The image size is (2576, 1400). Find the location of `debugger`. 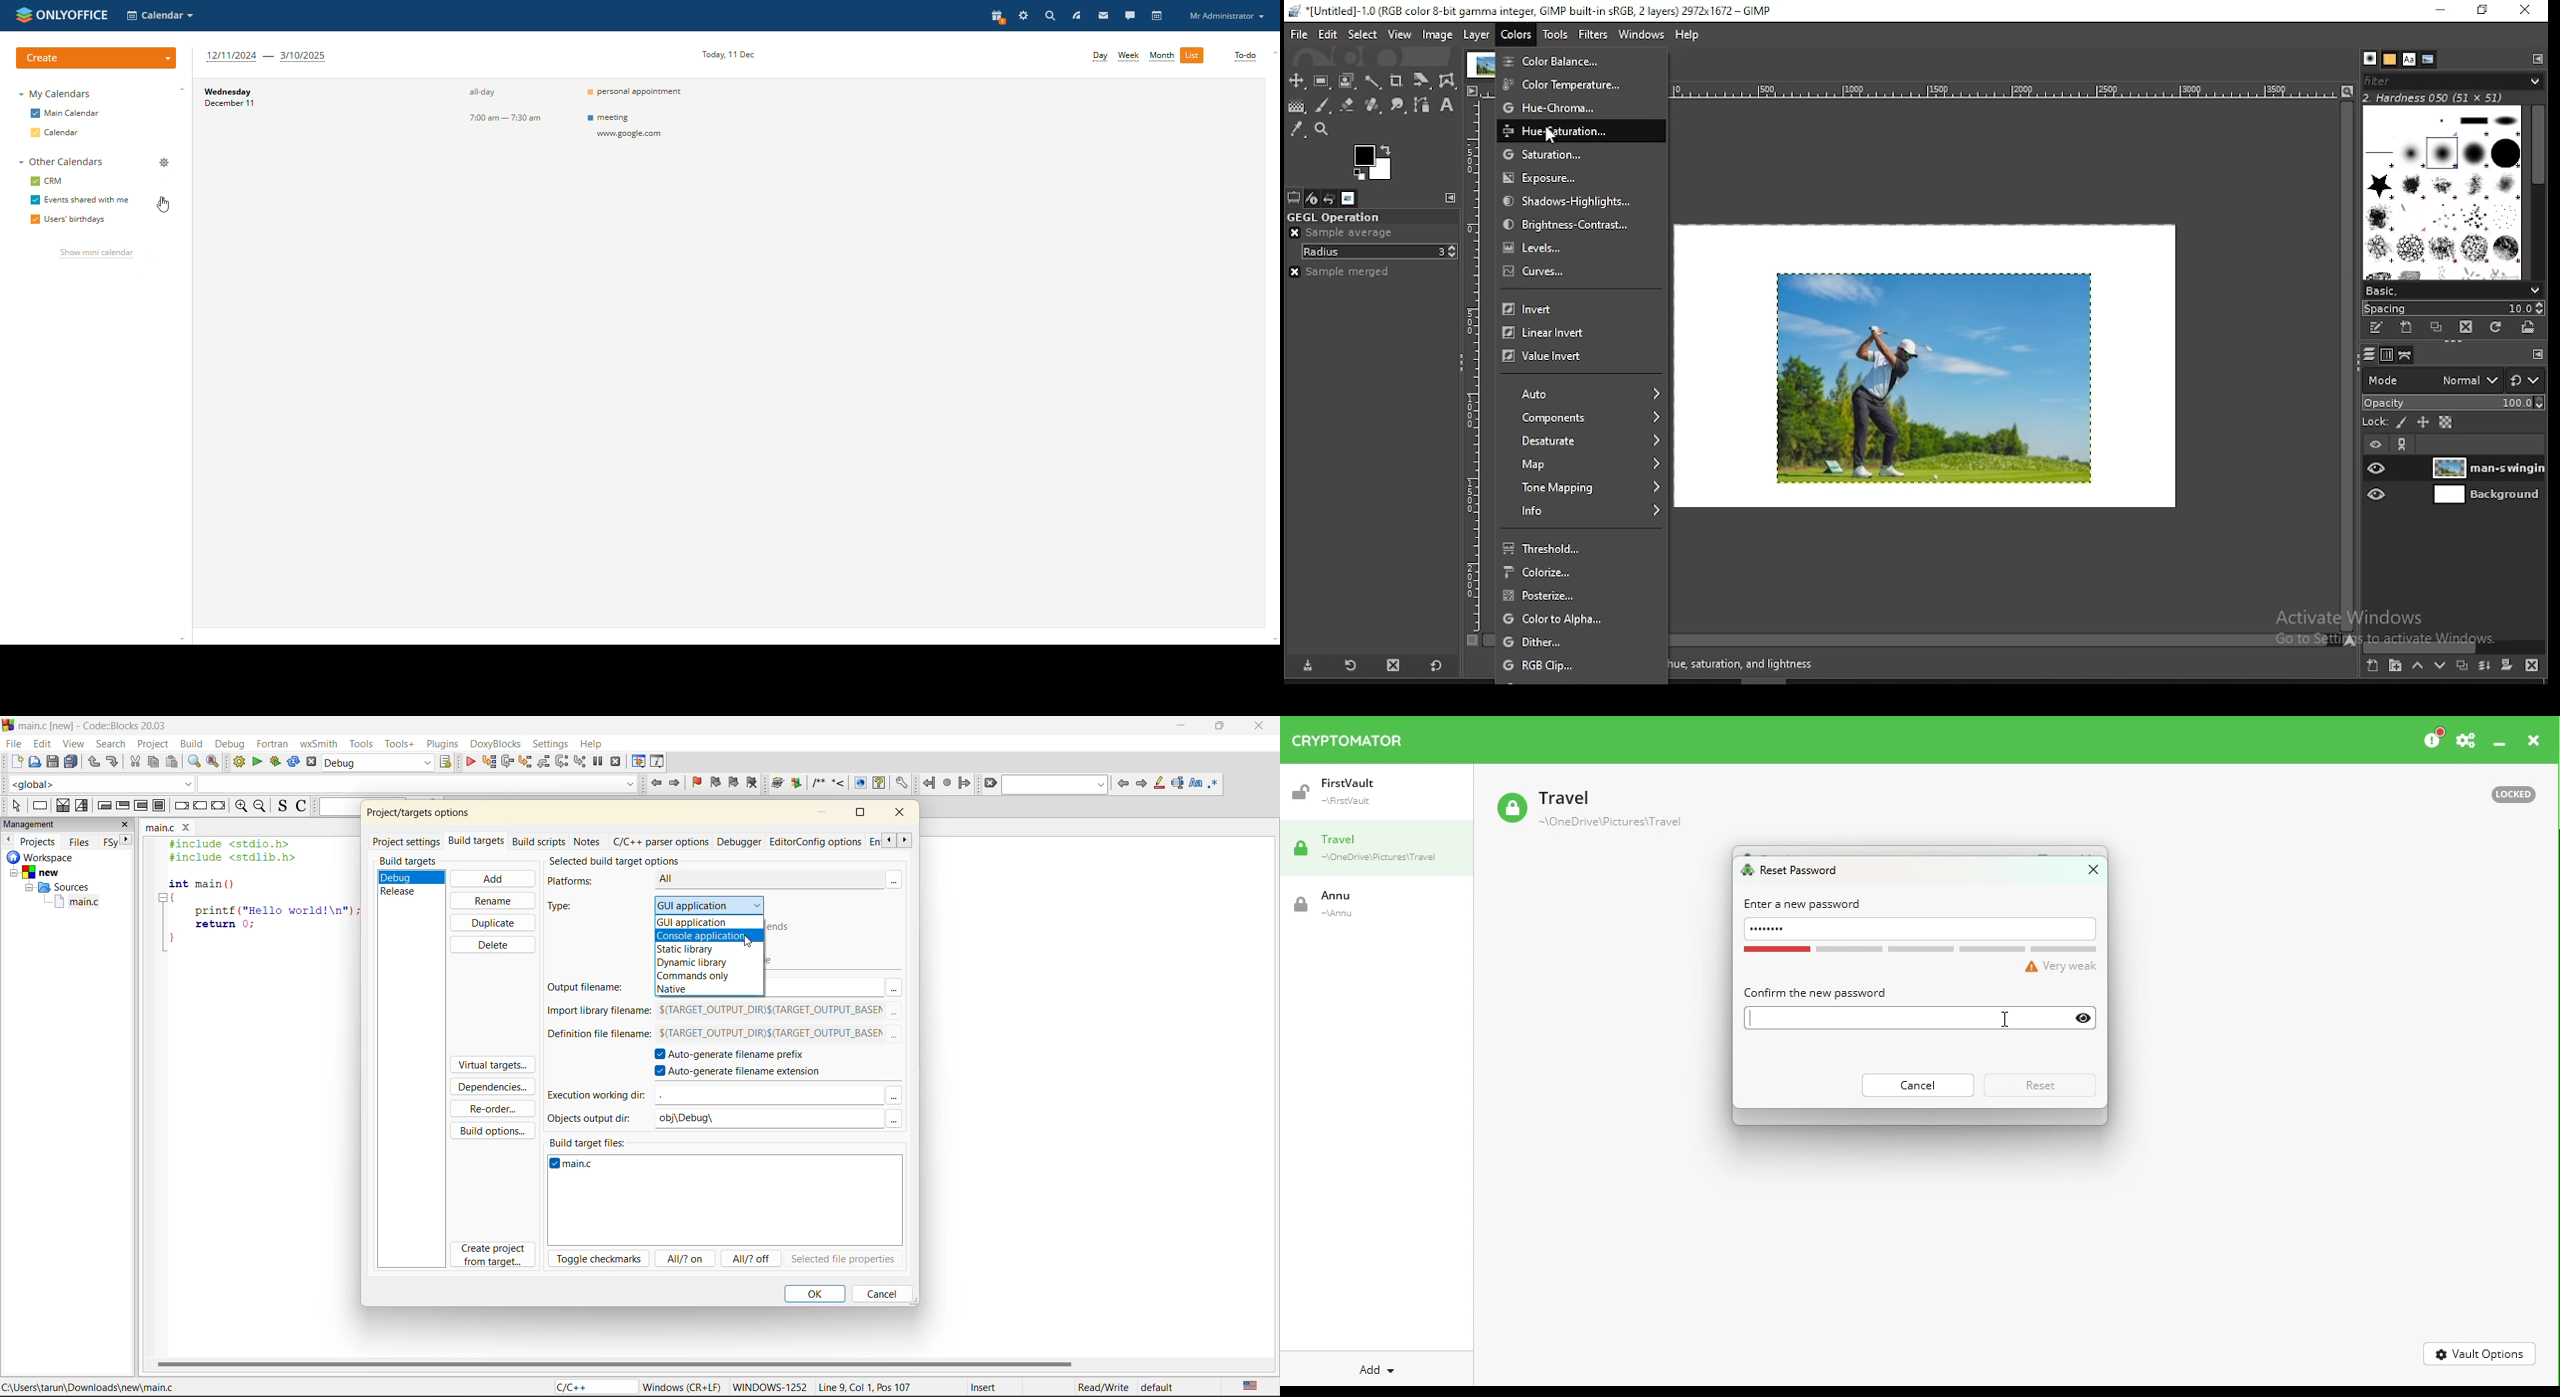

debugger is located at coordinates (741, 841).